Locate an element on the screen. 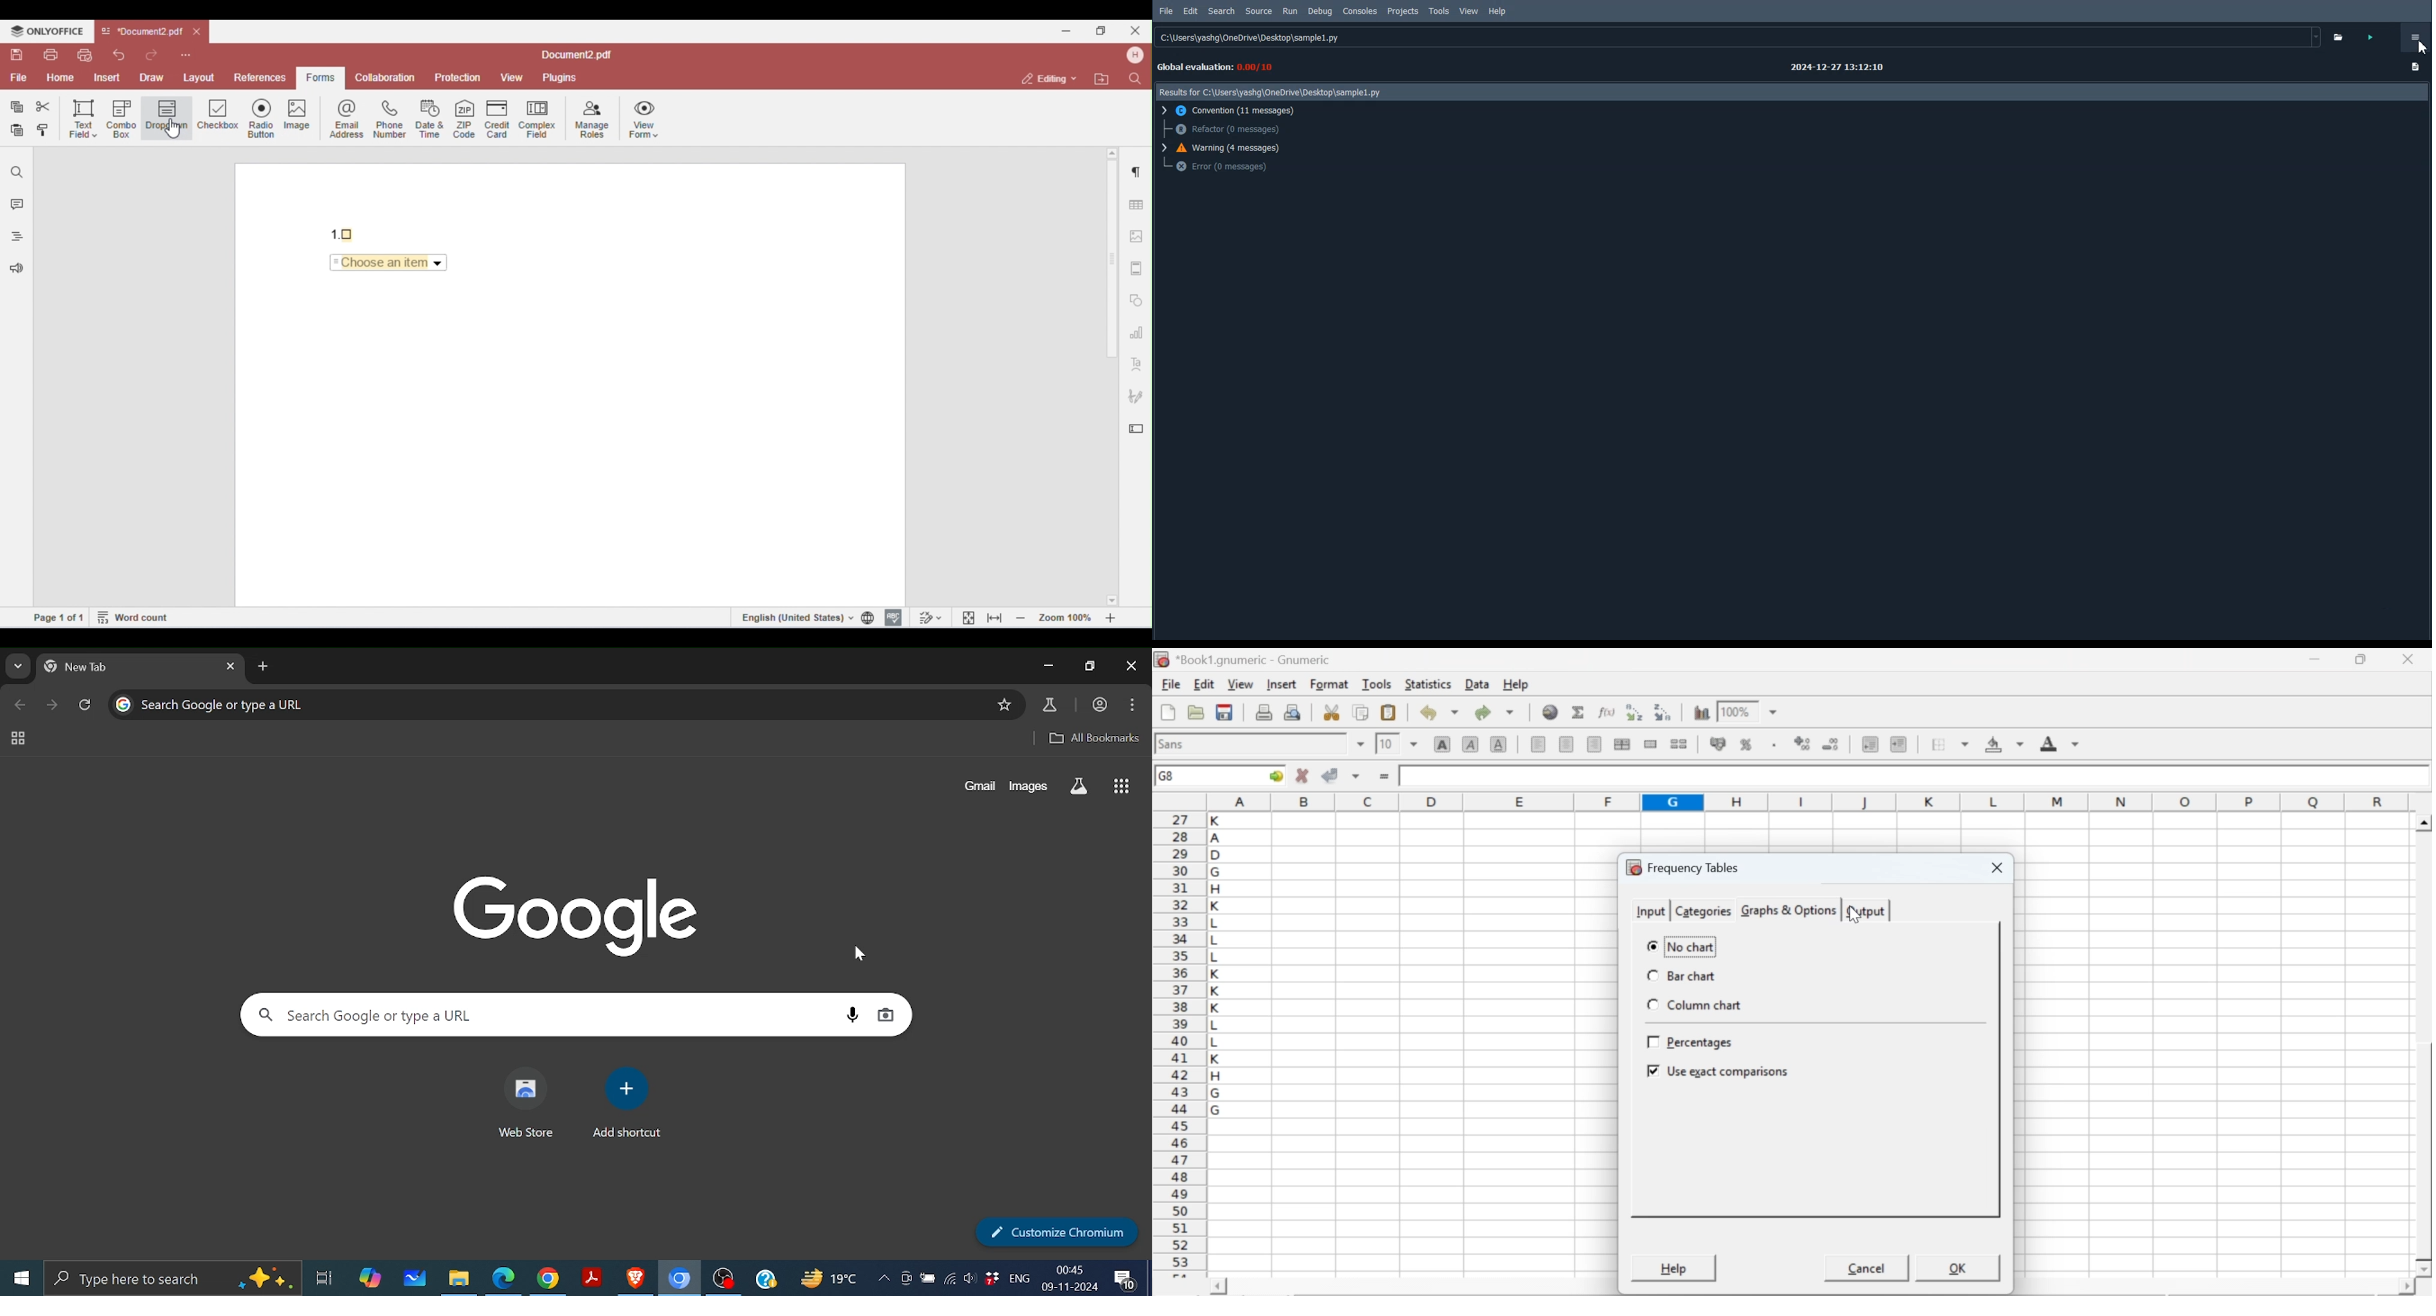 The width and height of the screenshot is (2436, 1316). application name is located at coordinates (1246, 657).